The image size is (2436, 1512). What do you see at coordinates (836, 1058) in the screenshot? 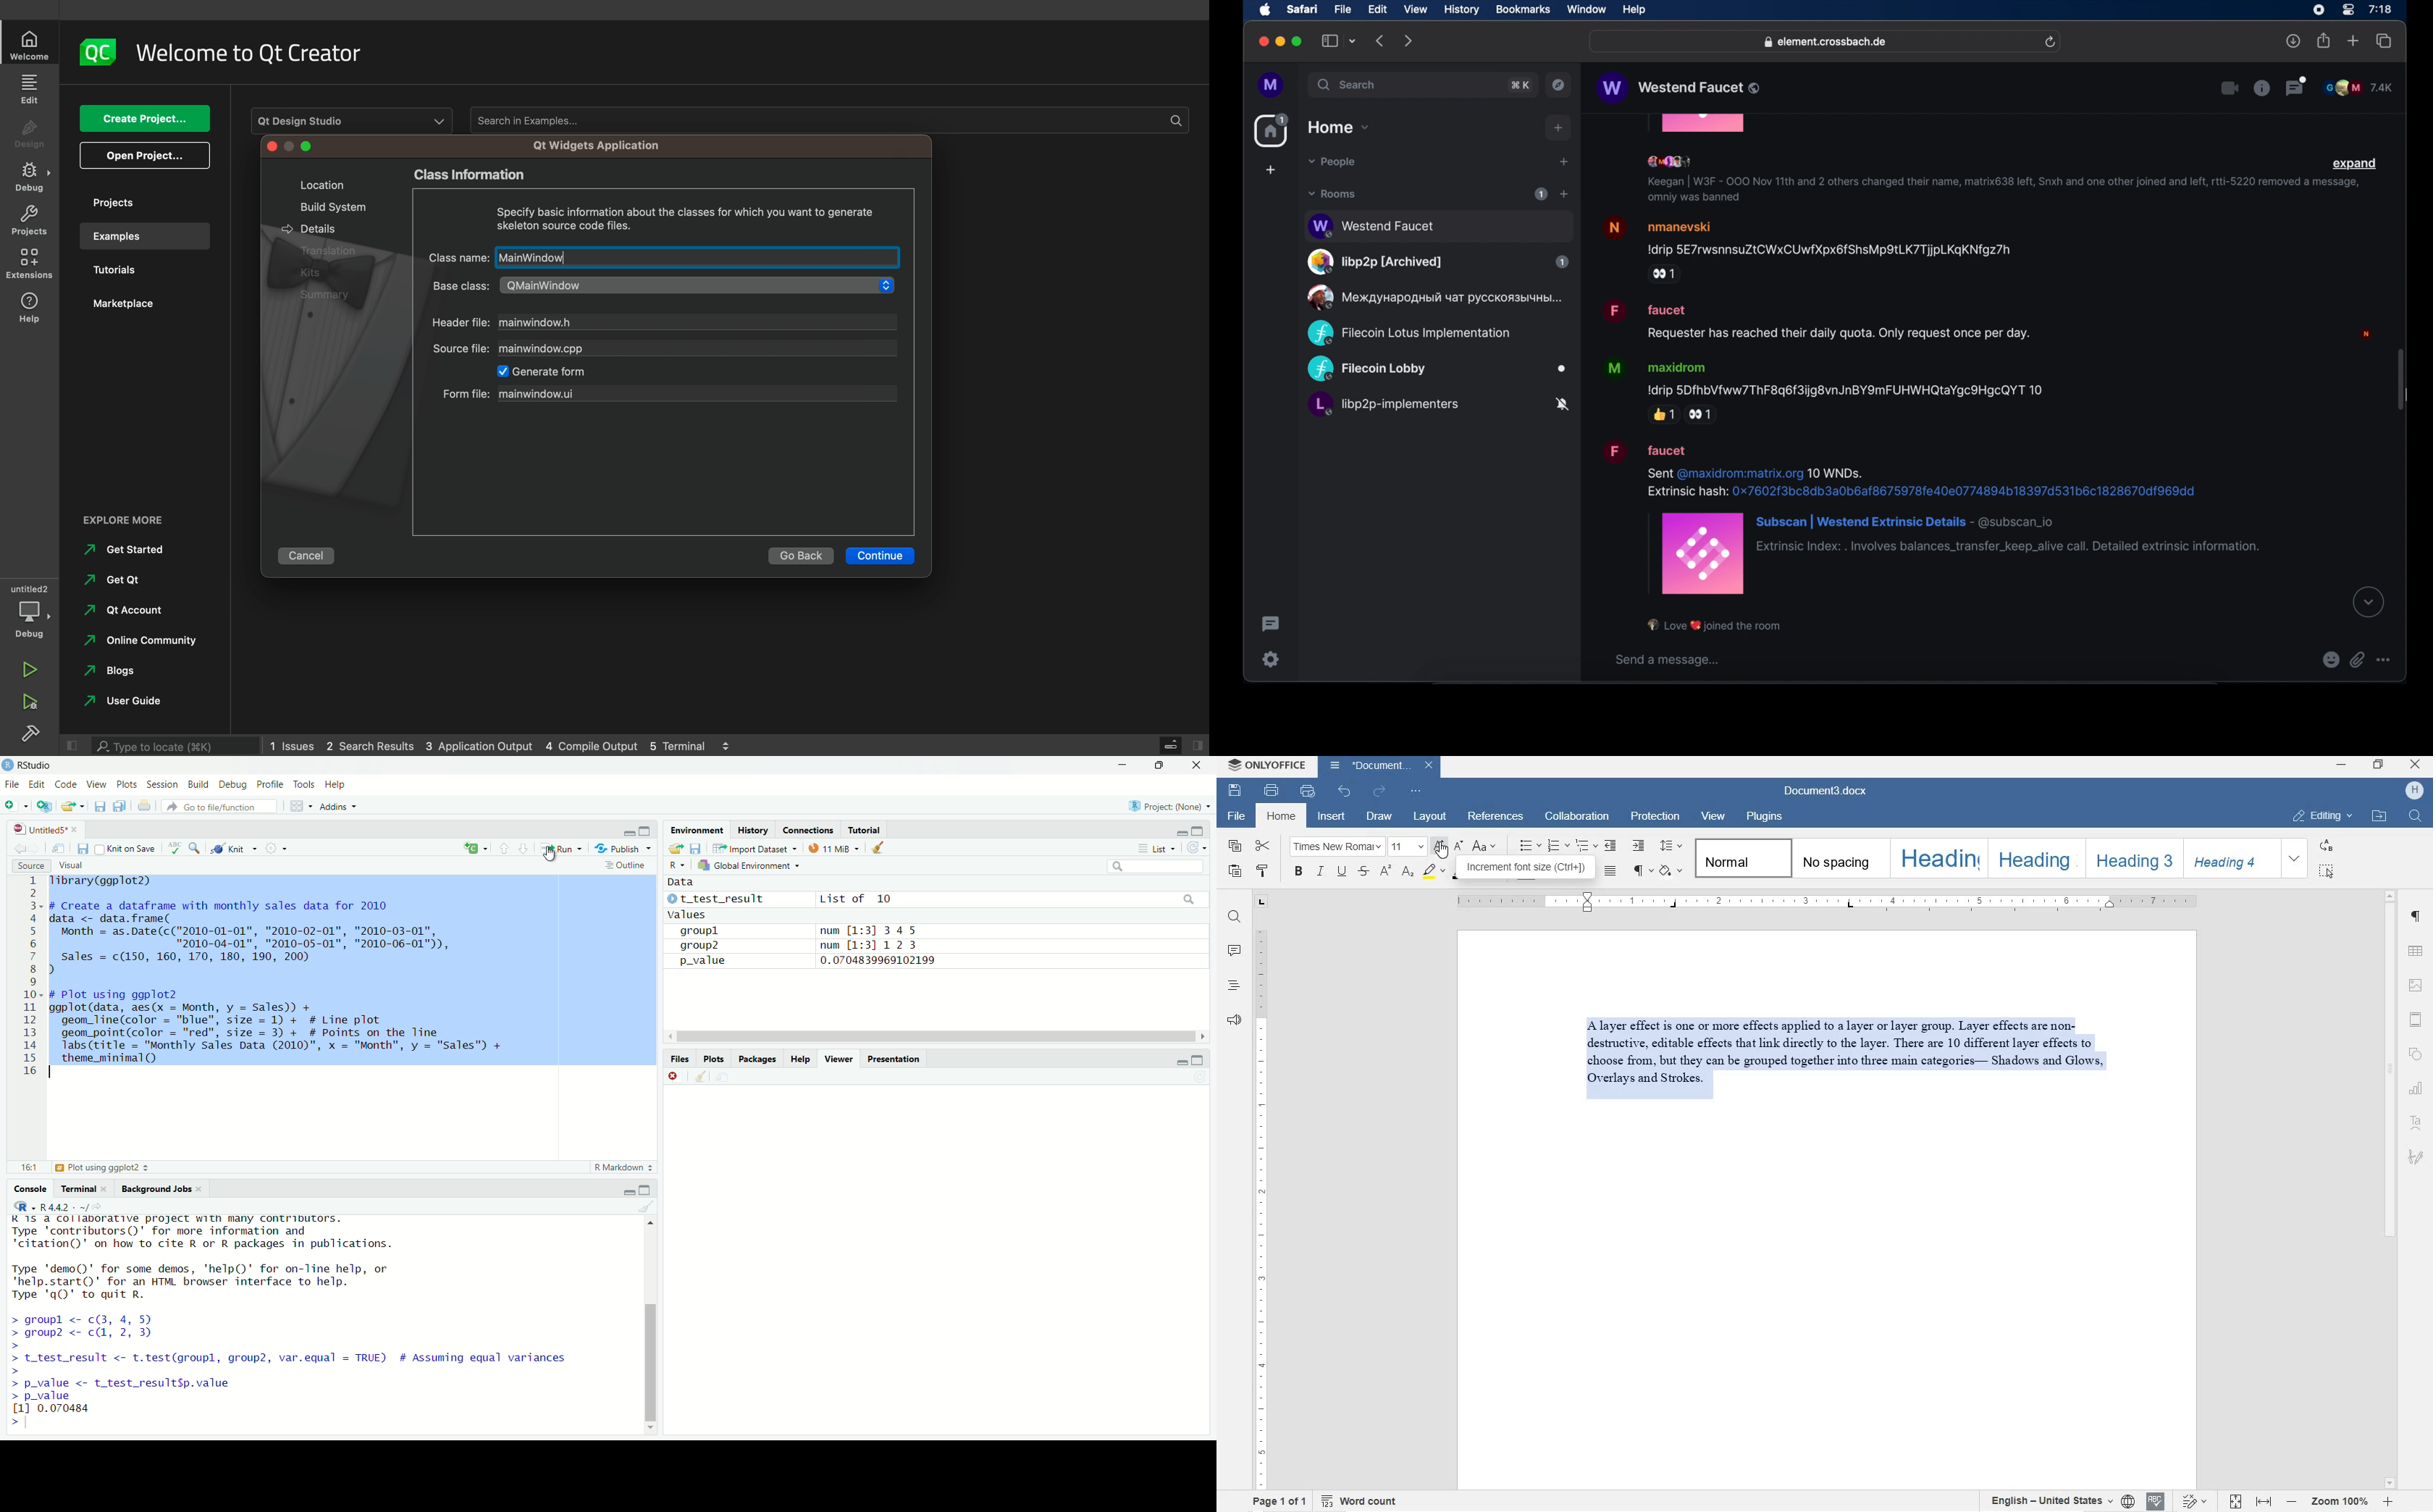
I see `Viewer` at bounding box center [836, 1058].